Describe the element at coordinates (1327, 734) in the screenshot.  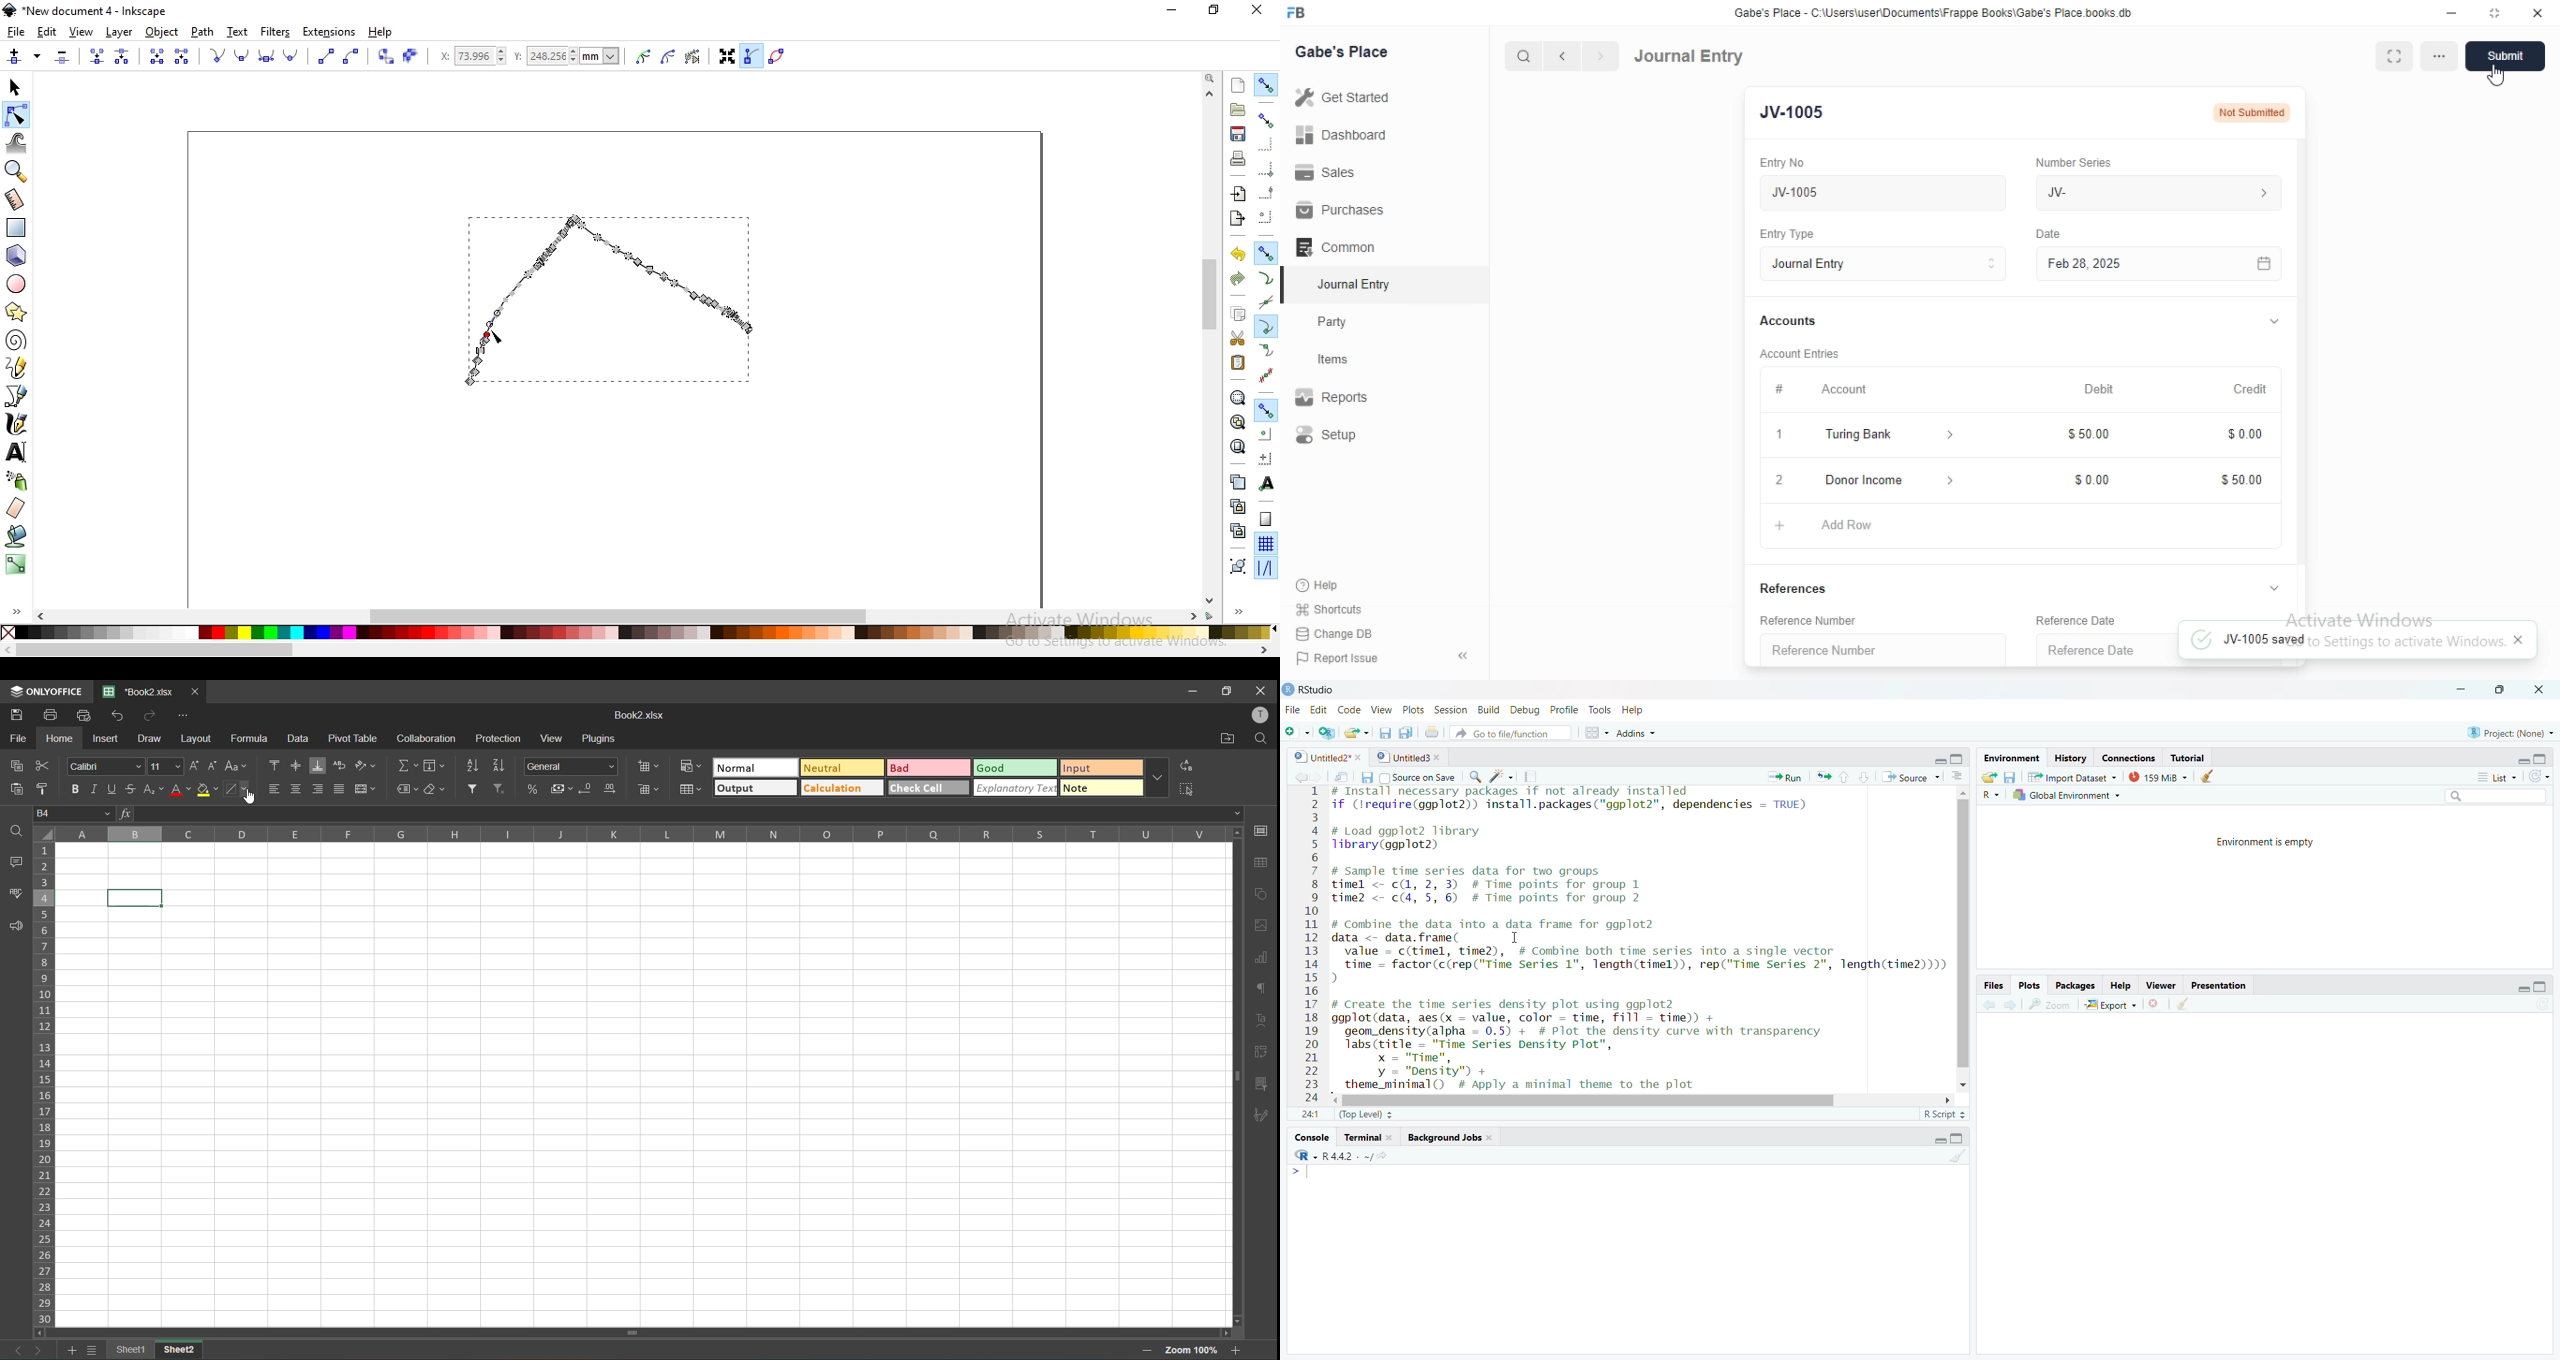
I see `Create a project` at that location.